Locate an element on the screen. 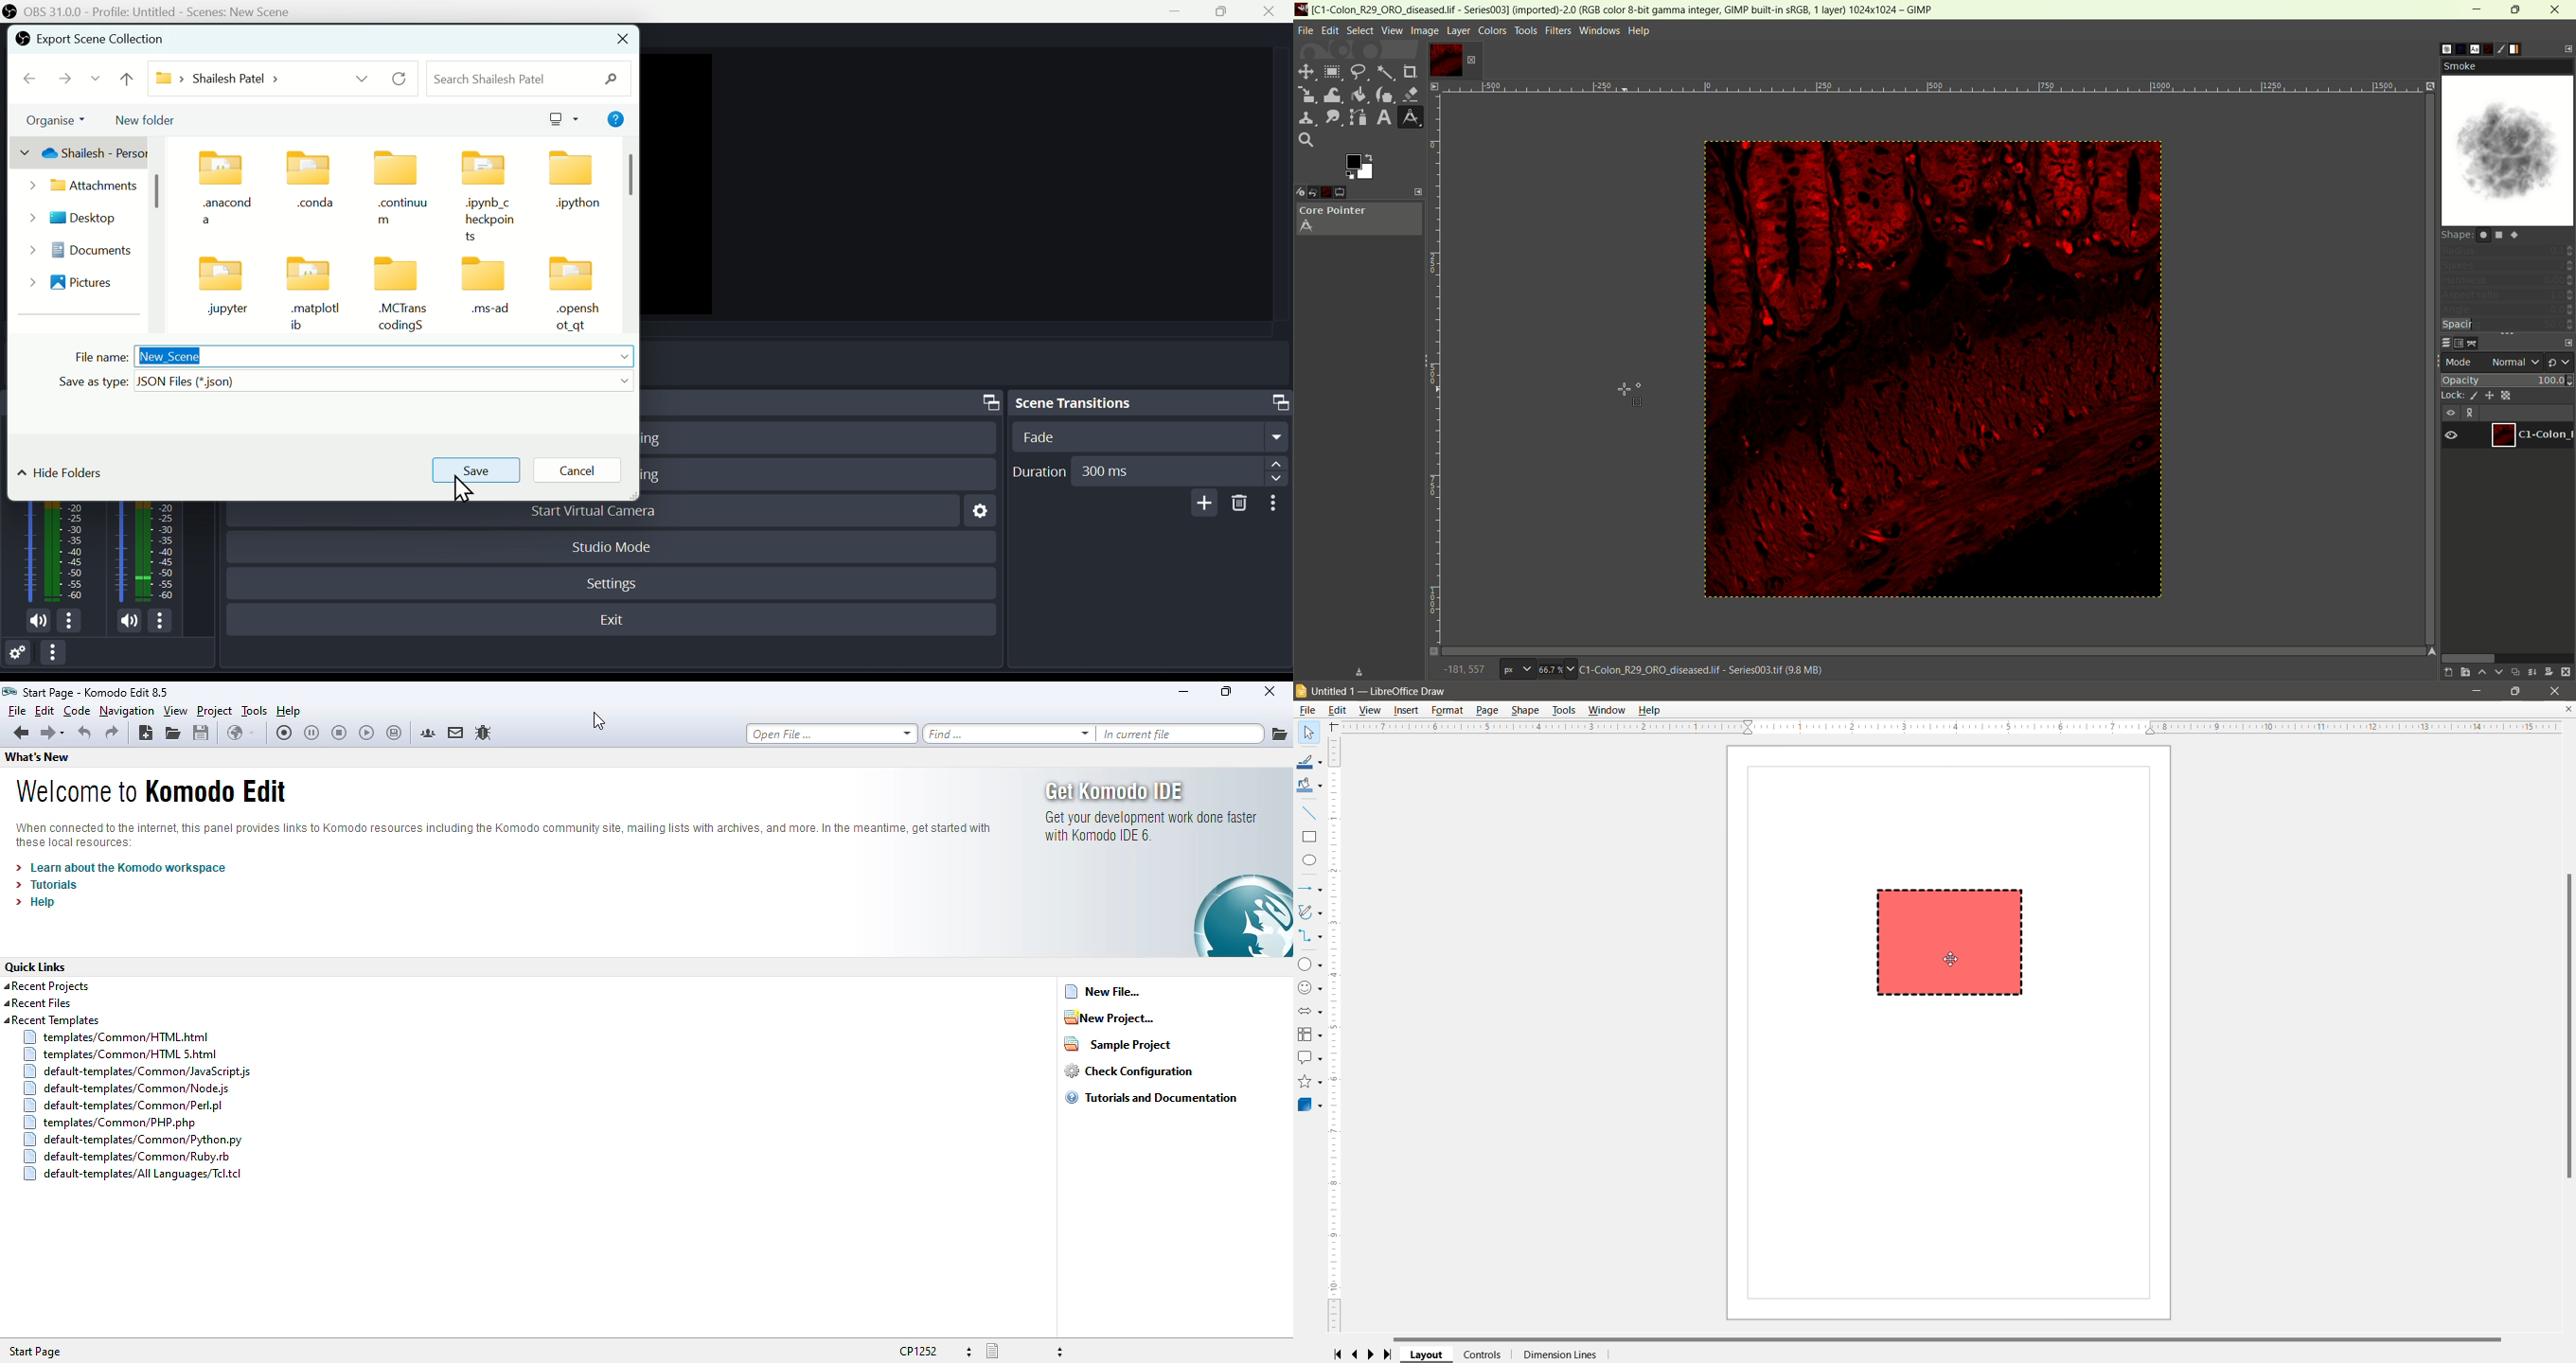 The width and height of the screenshot is (2576, 1372). delete is located at coordinates (1240, 504).